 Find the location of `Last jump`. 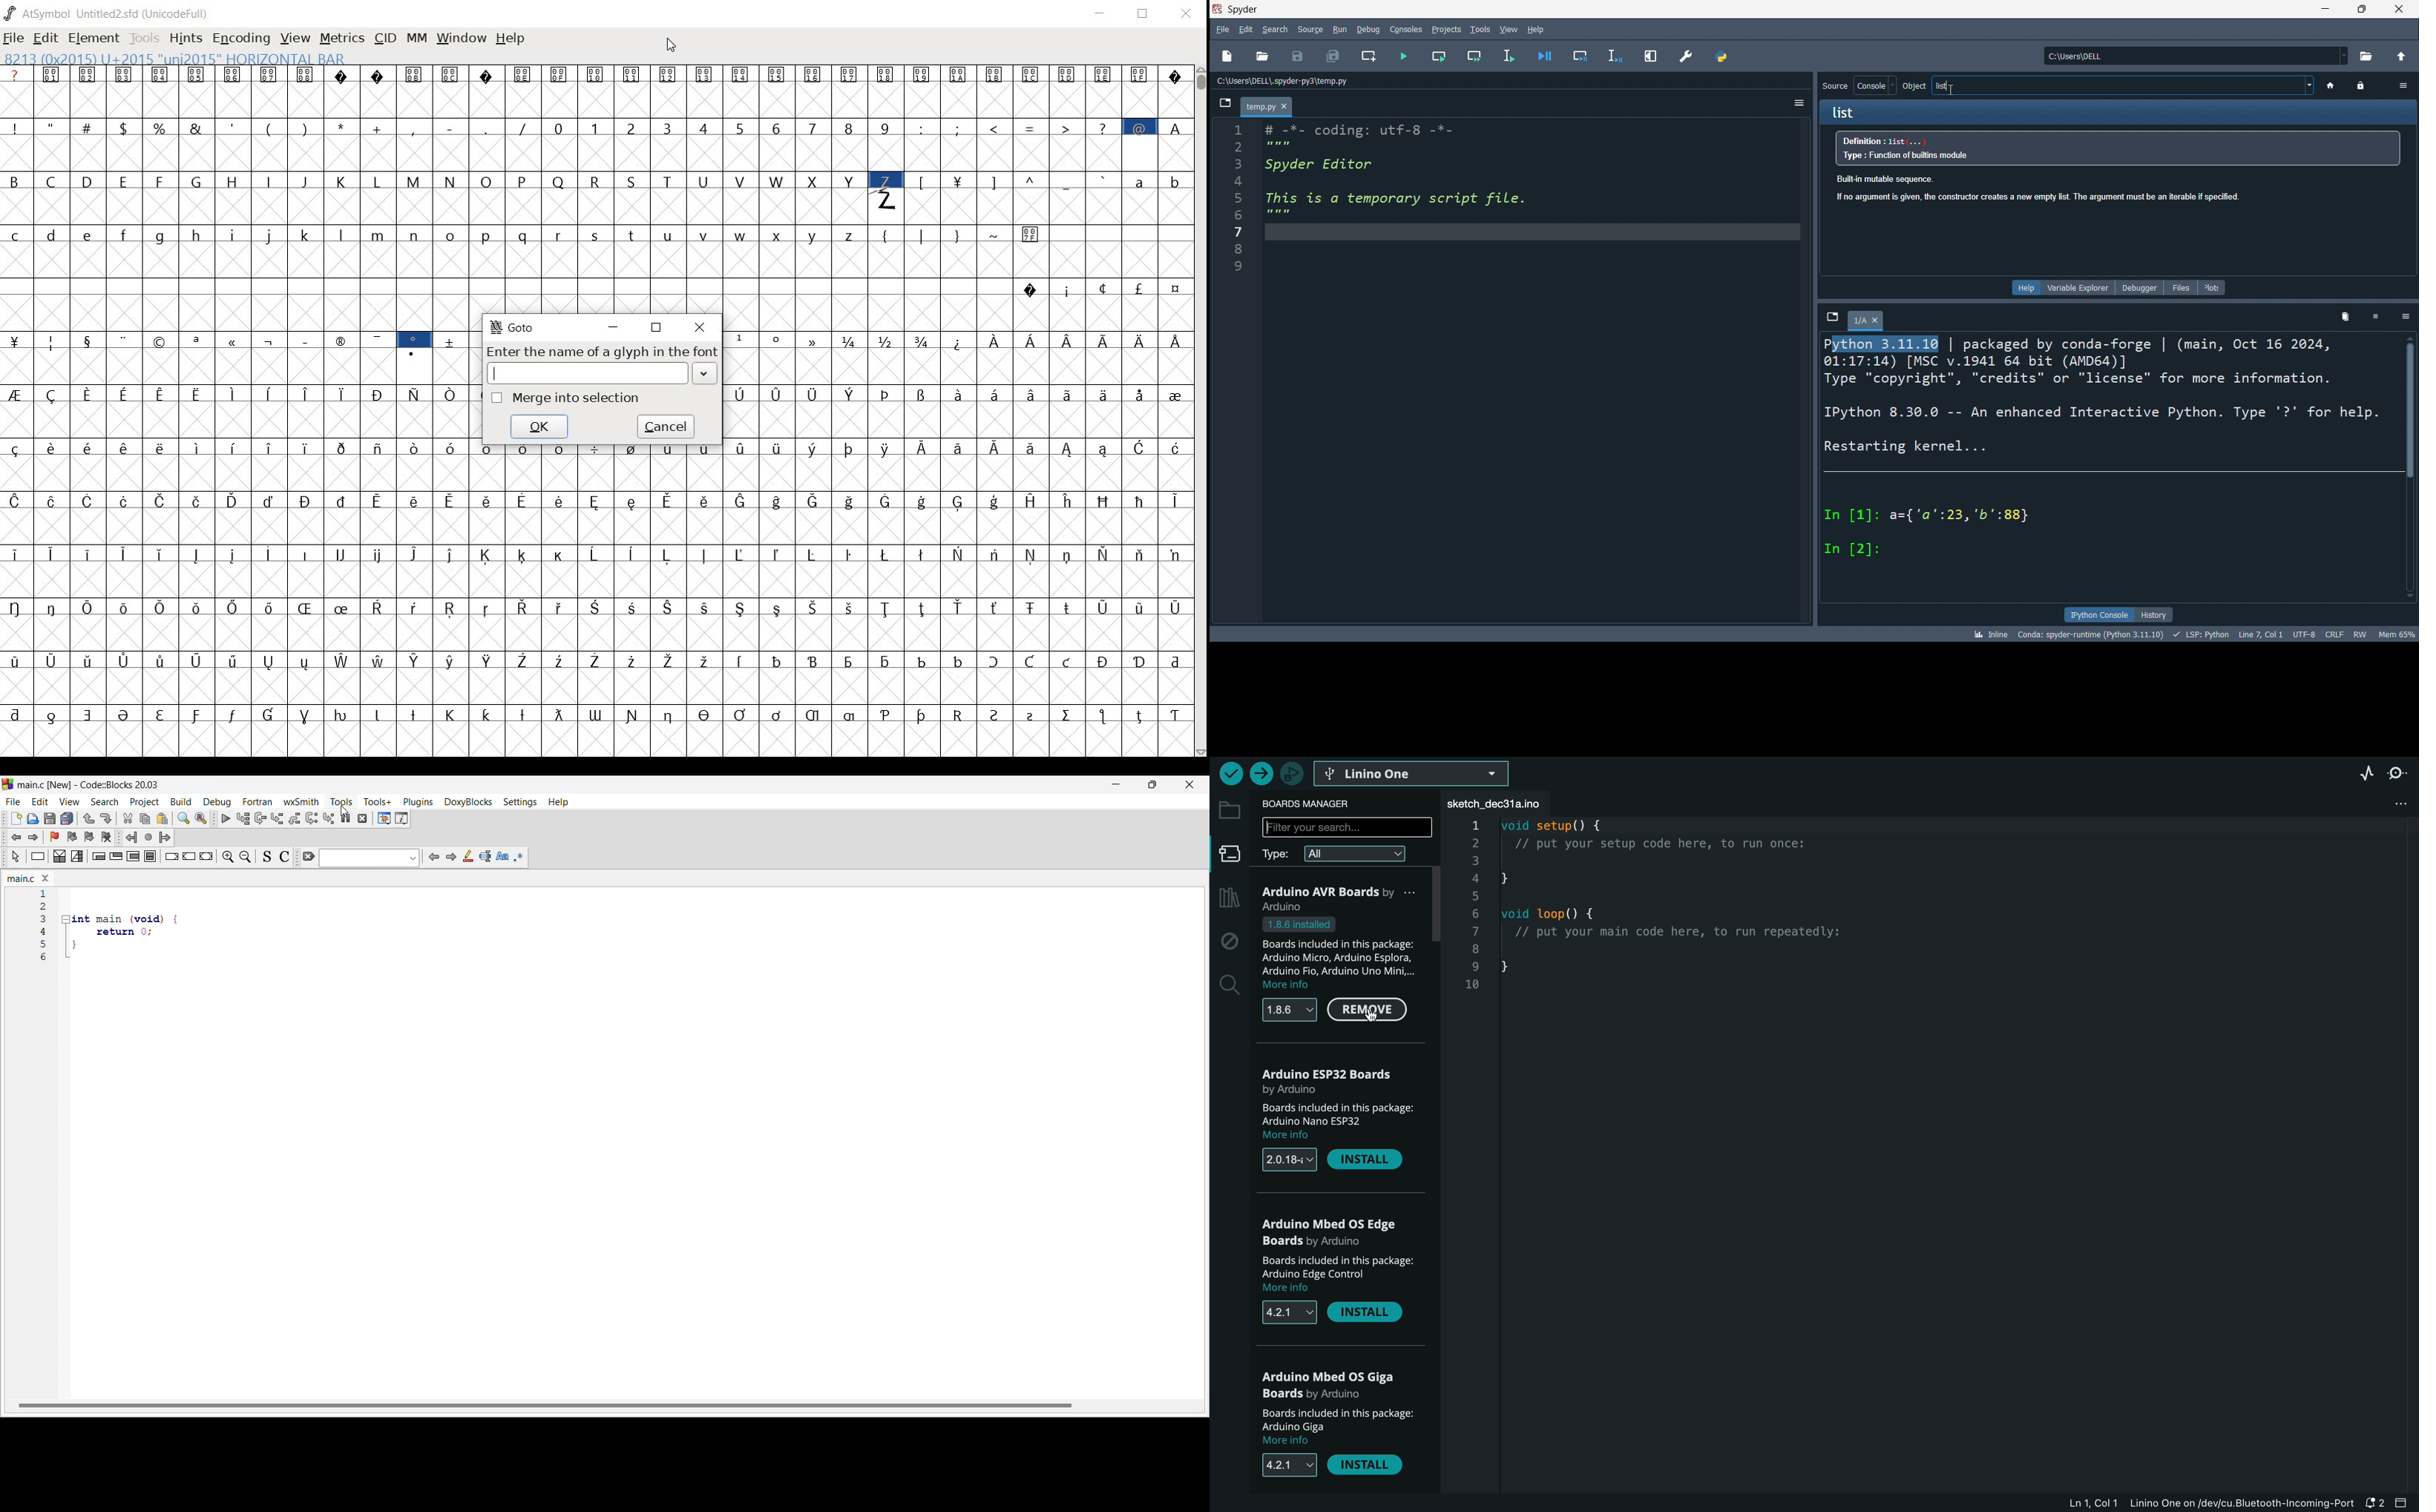

Last jump is located at coordinates (149, 837).